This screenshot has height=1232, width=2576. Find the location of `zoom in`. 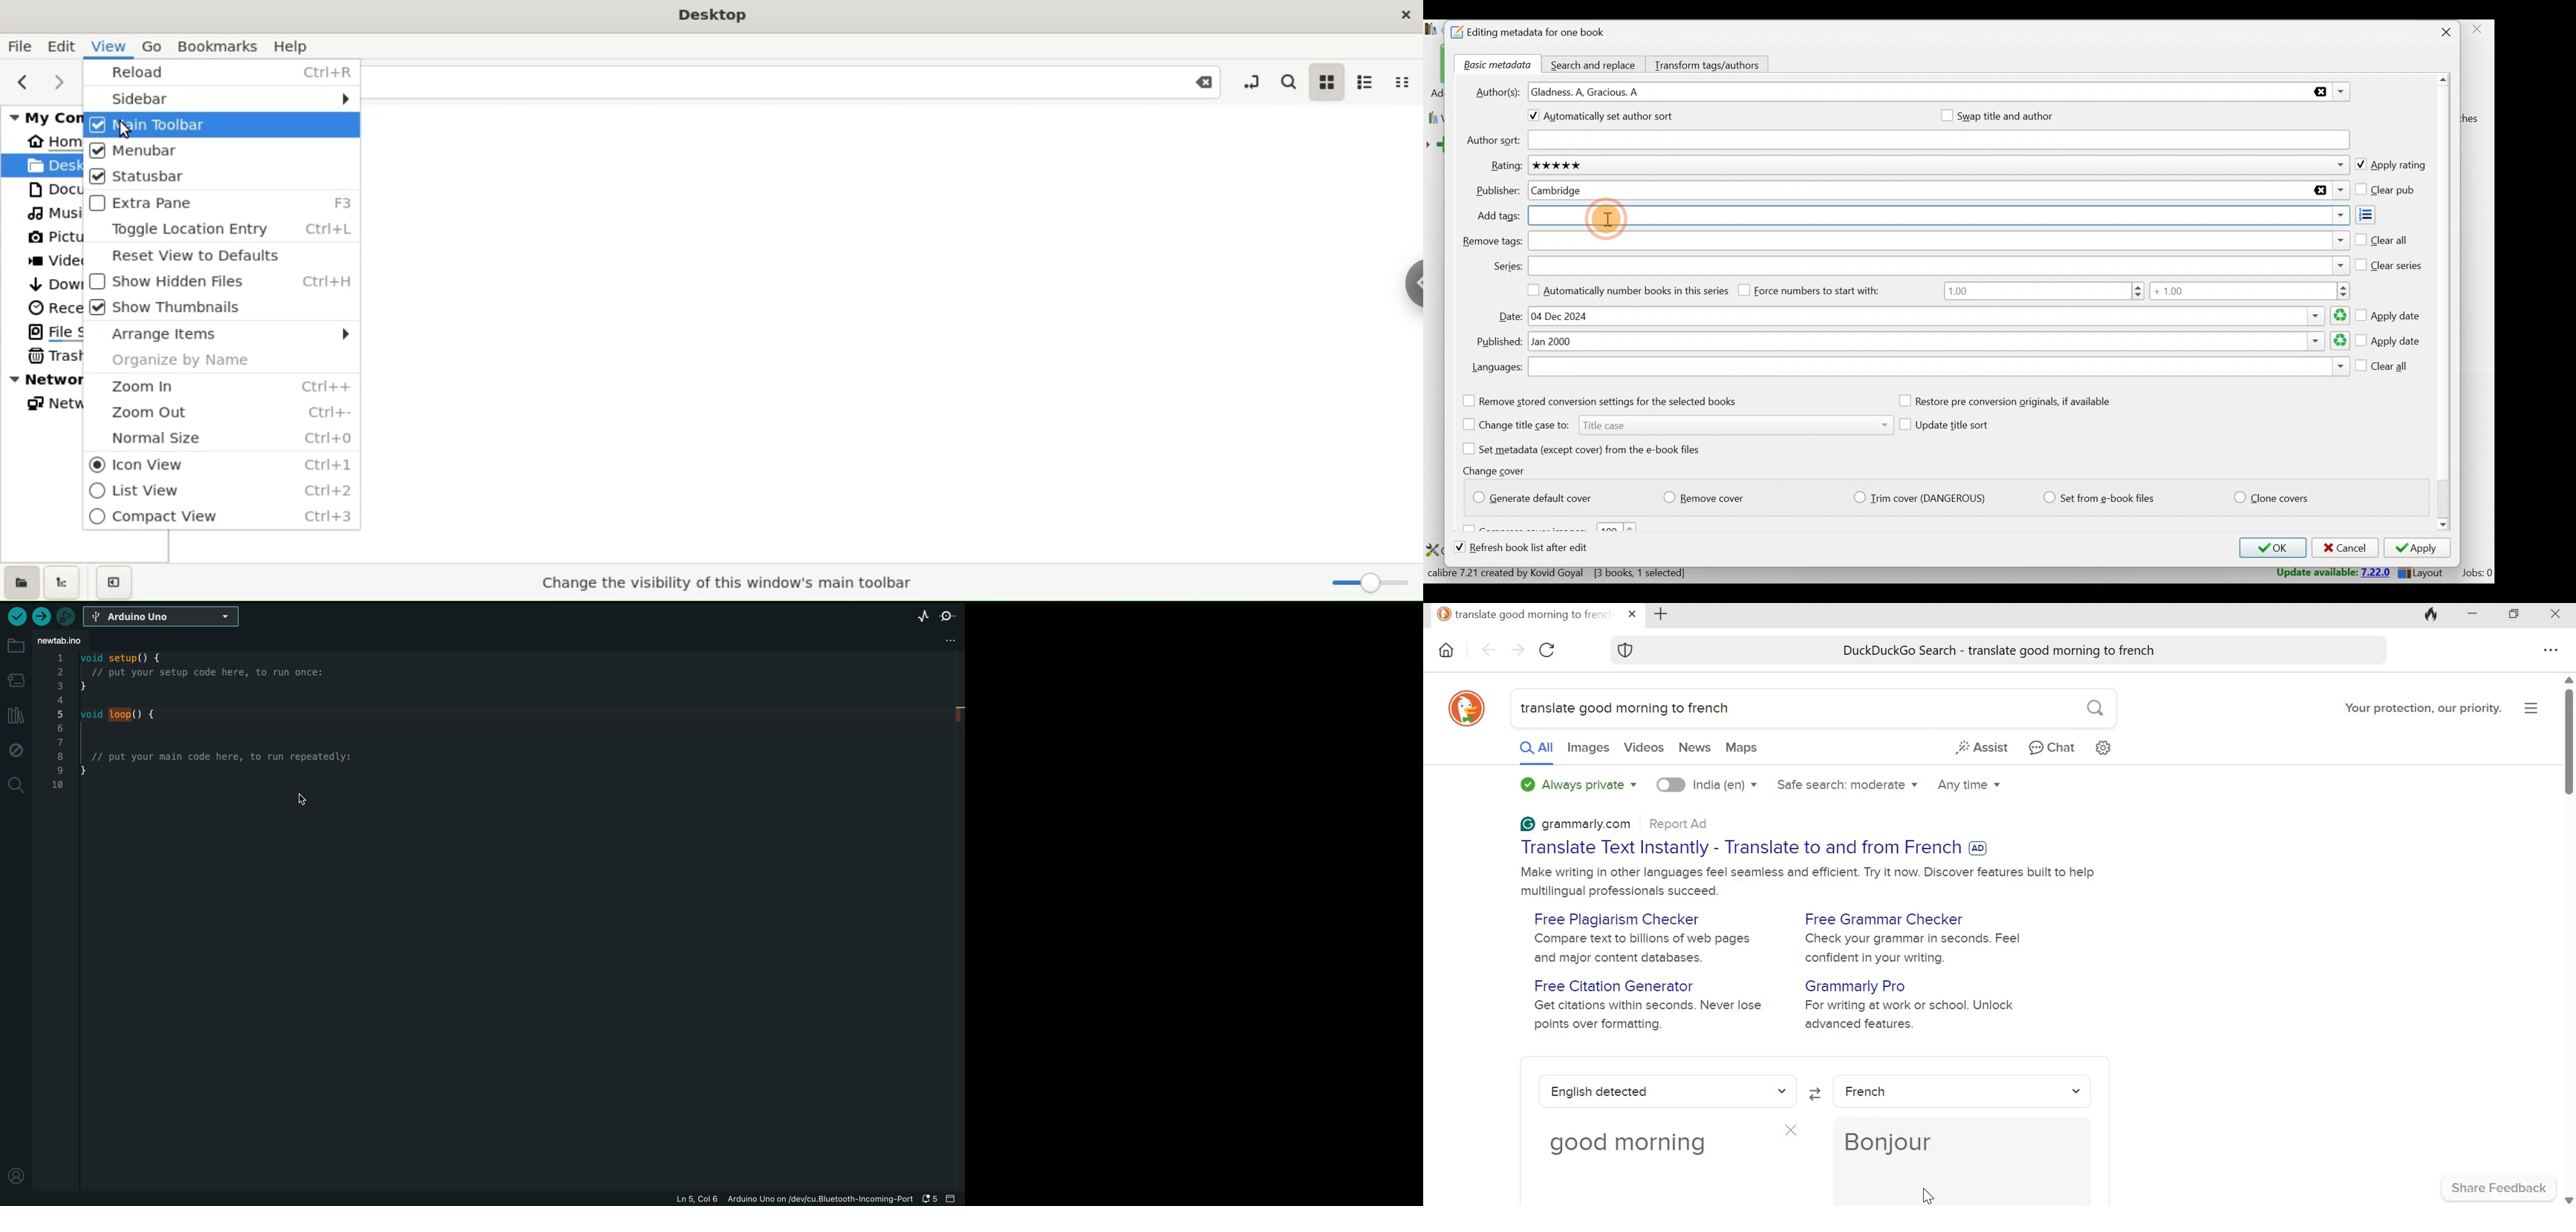

zoom in is located at coordinates (223, 389).